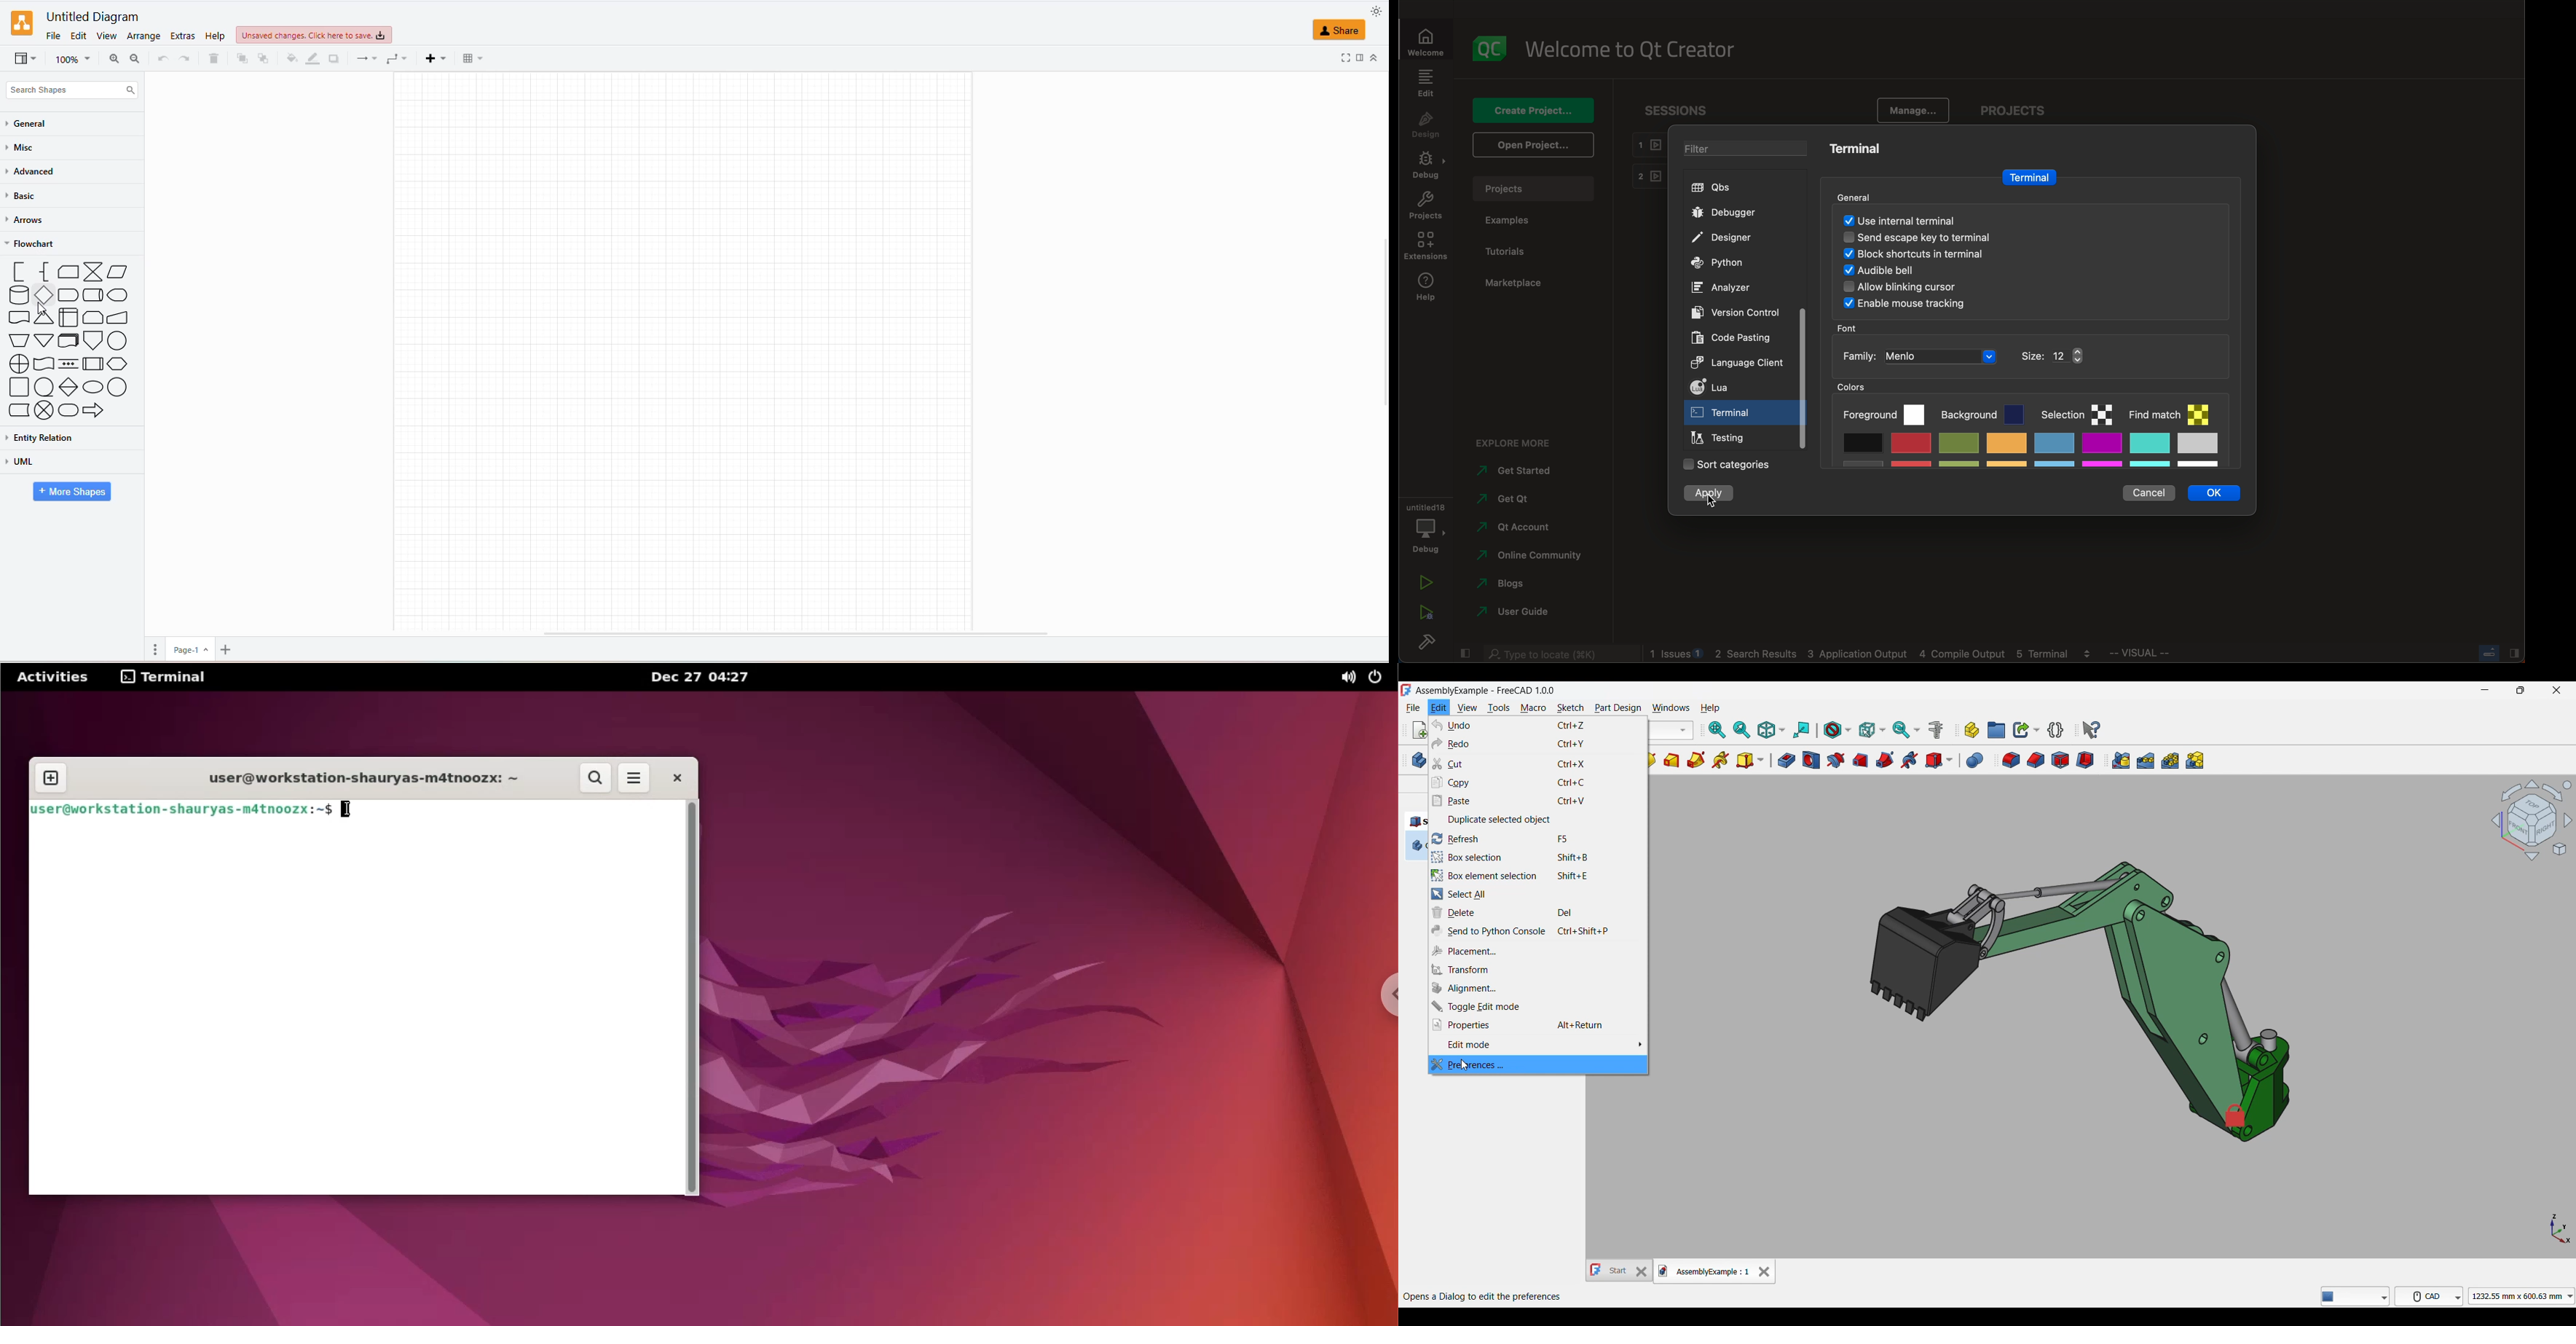  Describe the element at coordinates (1465, 653) in the screenshot. I see `close slidebar` at that location.